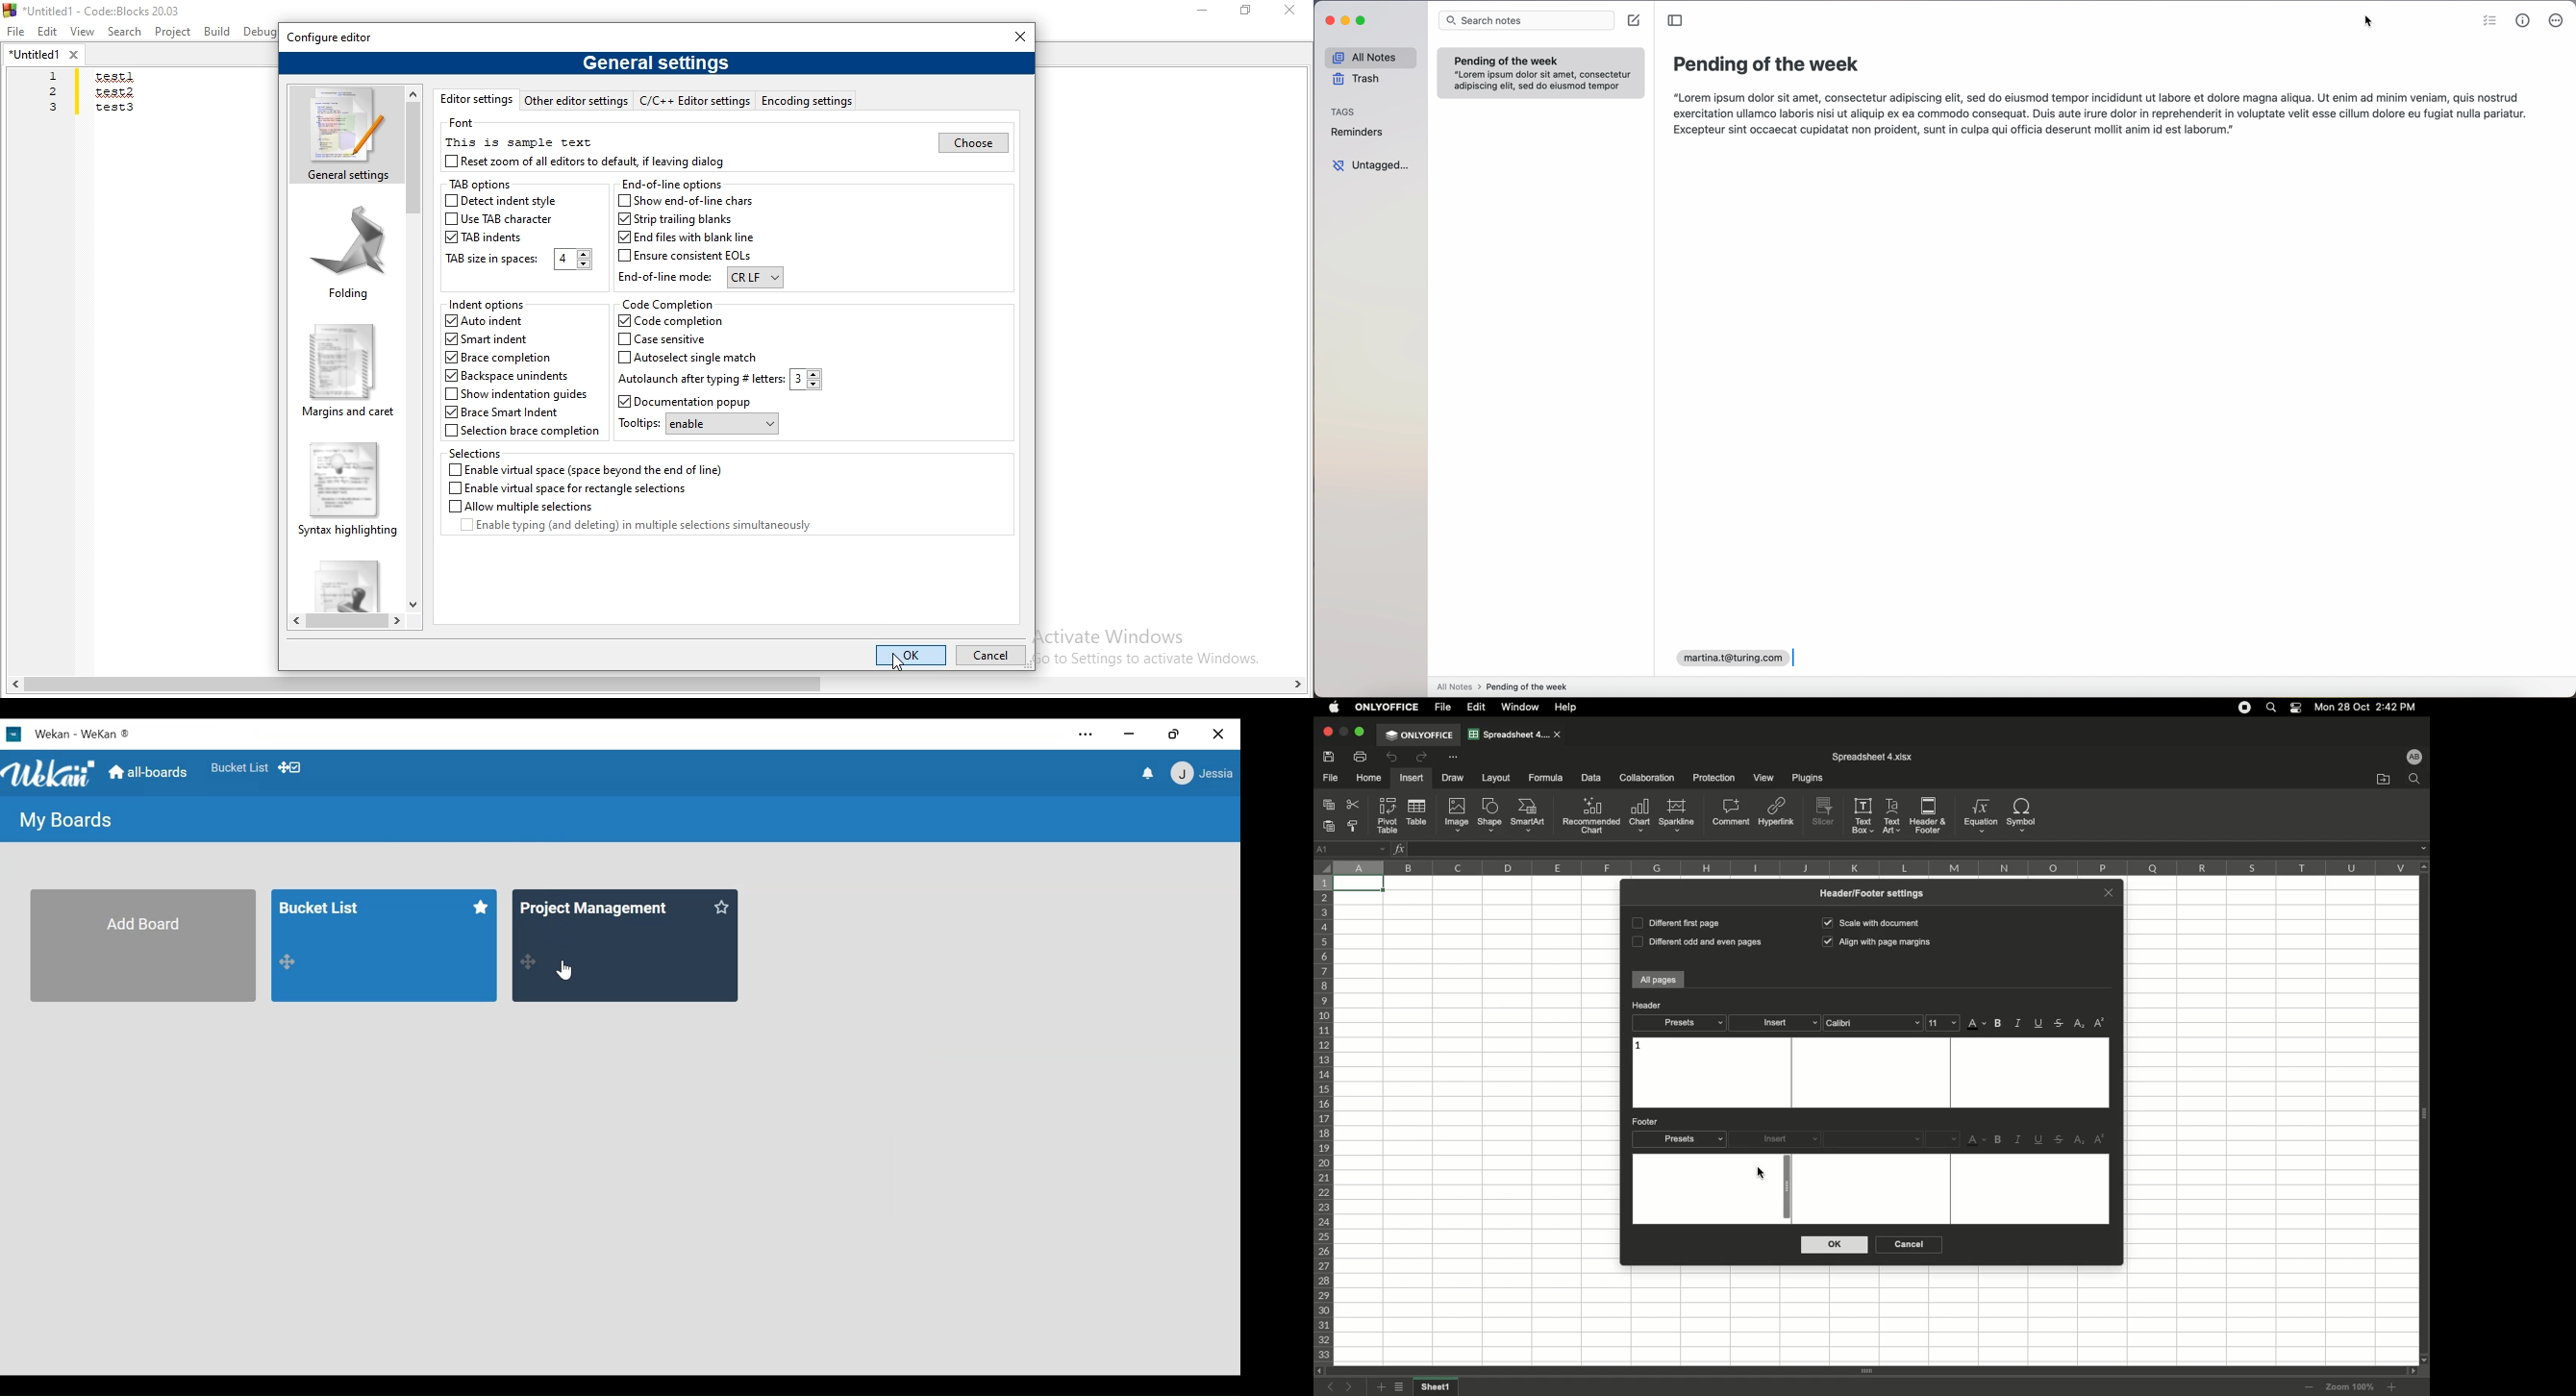 This screenshot has height=1400, width=2576. Describe the element at coordinates (2099, 1139) in the screenshot. I see `Superscript` at that location.